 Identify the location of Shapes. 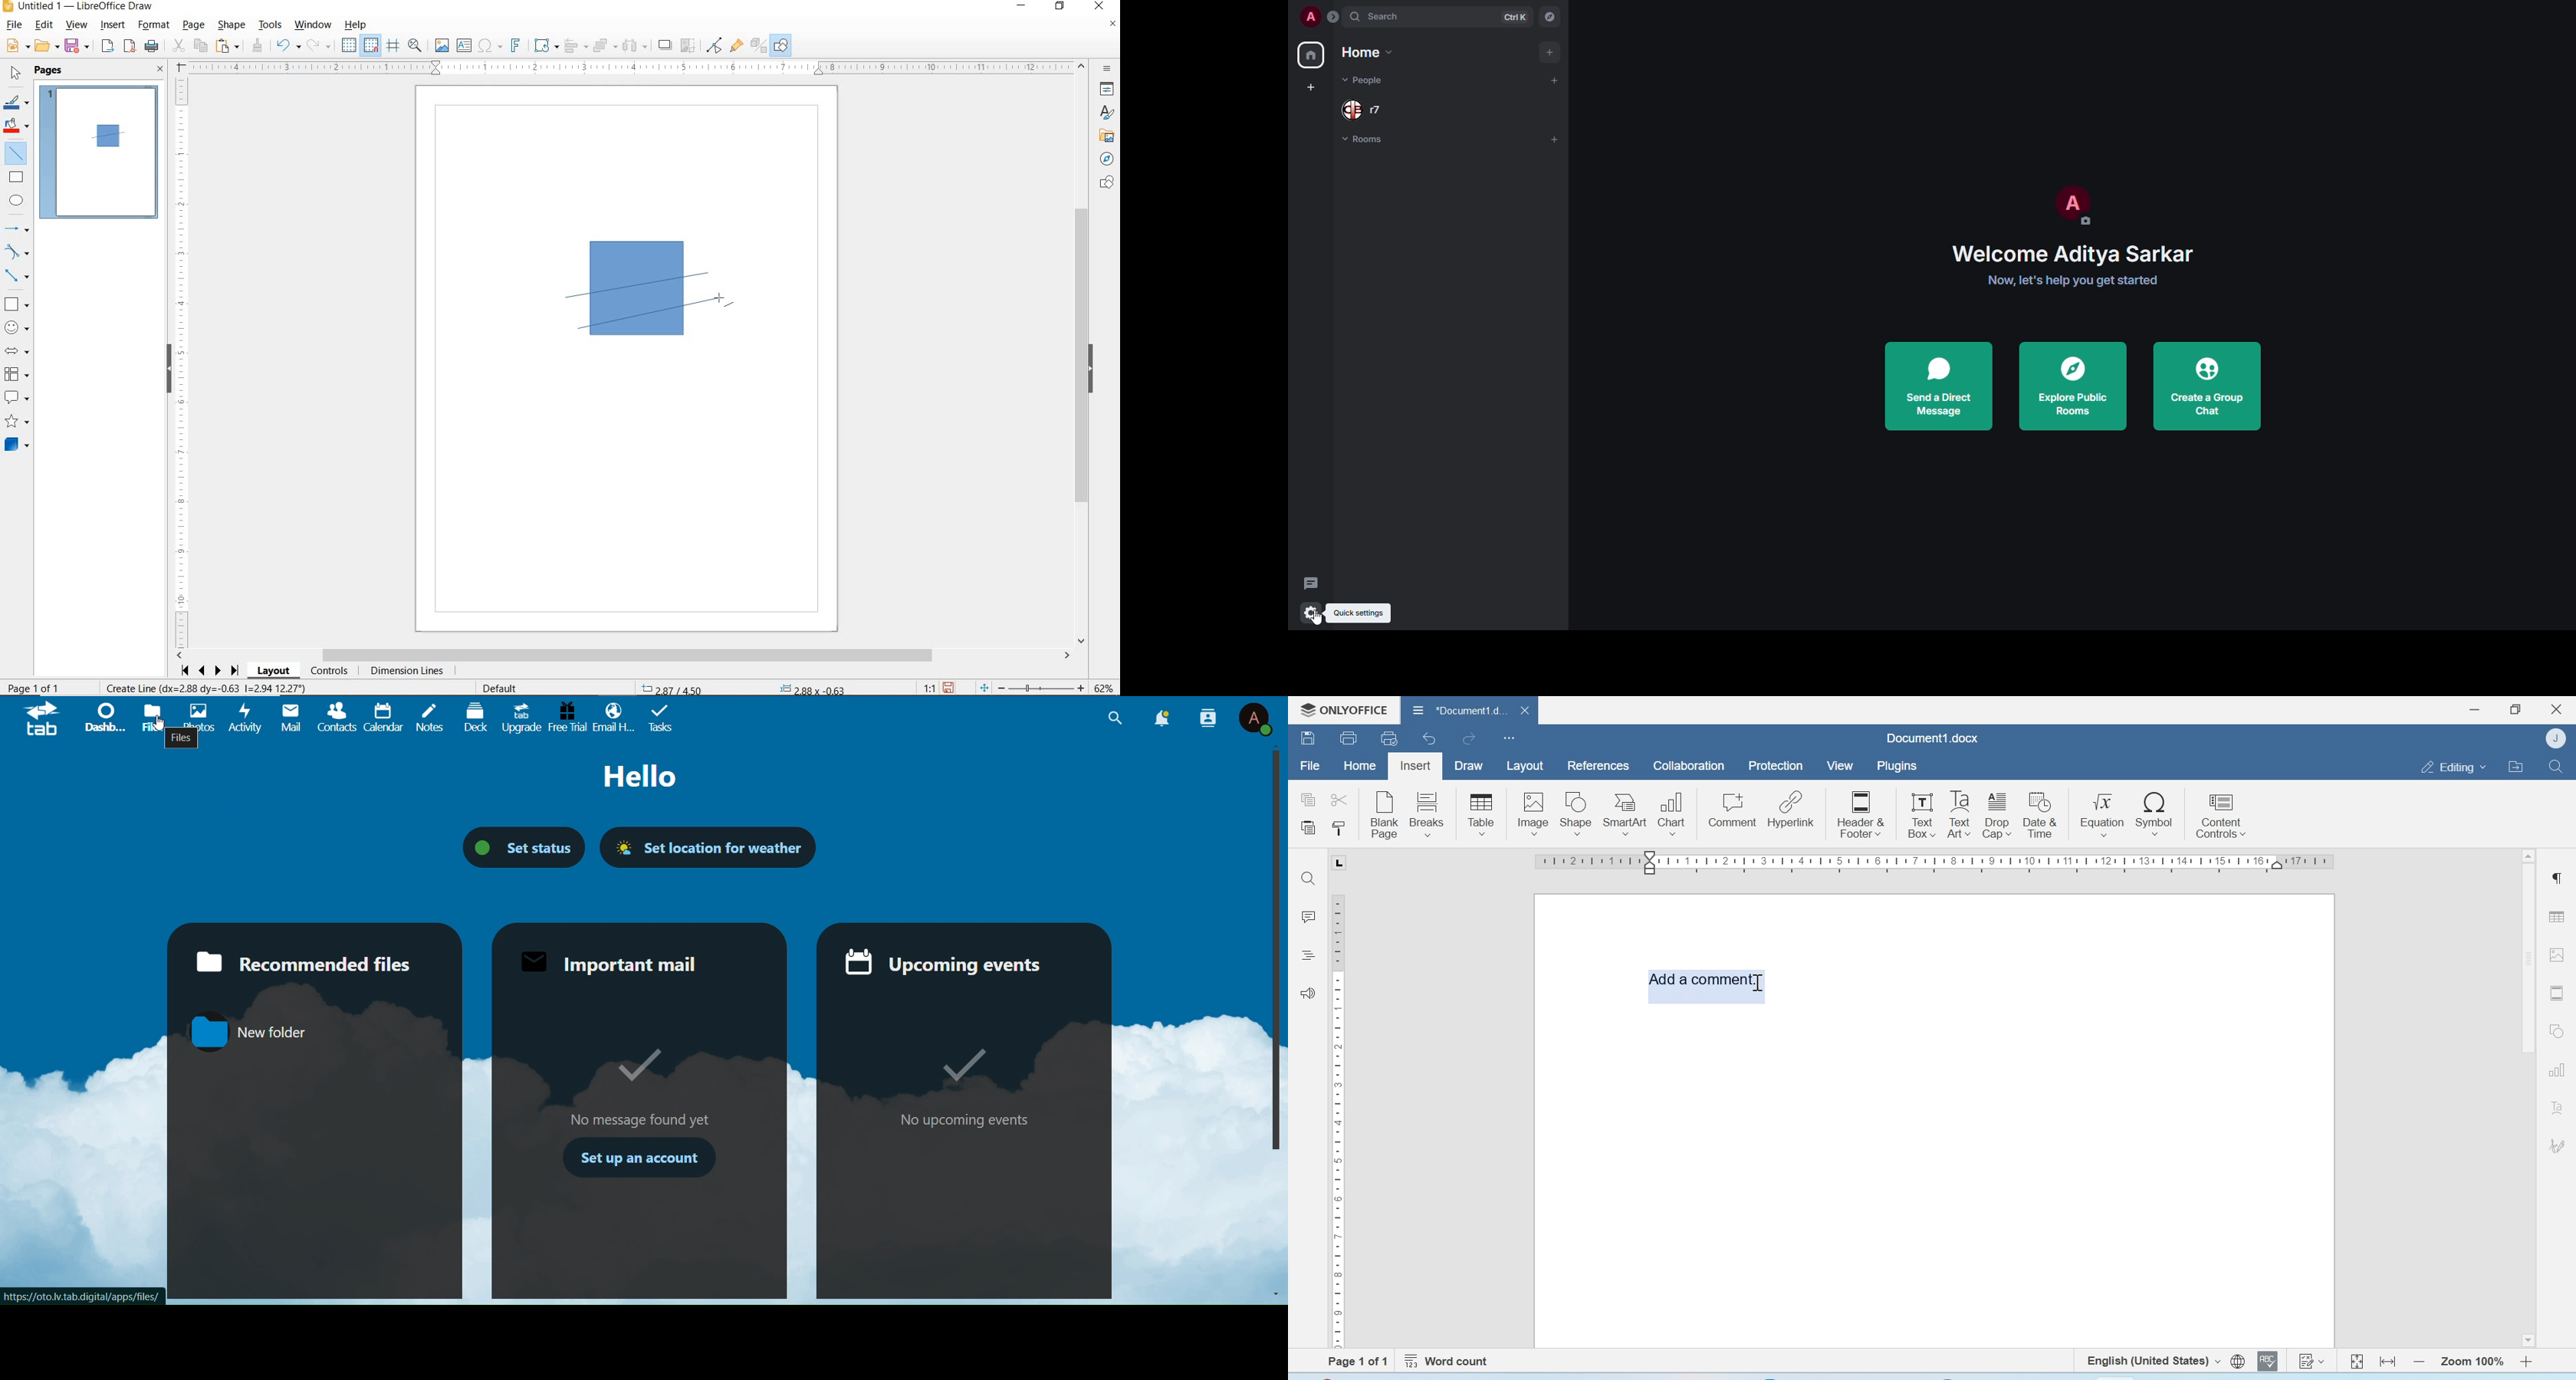
(2559, 1030).